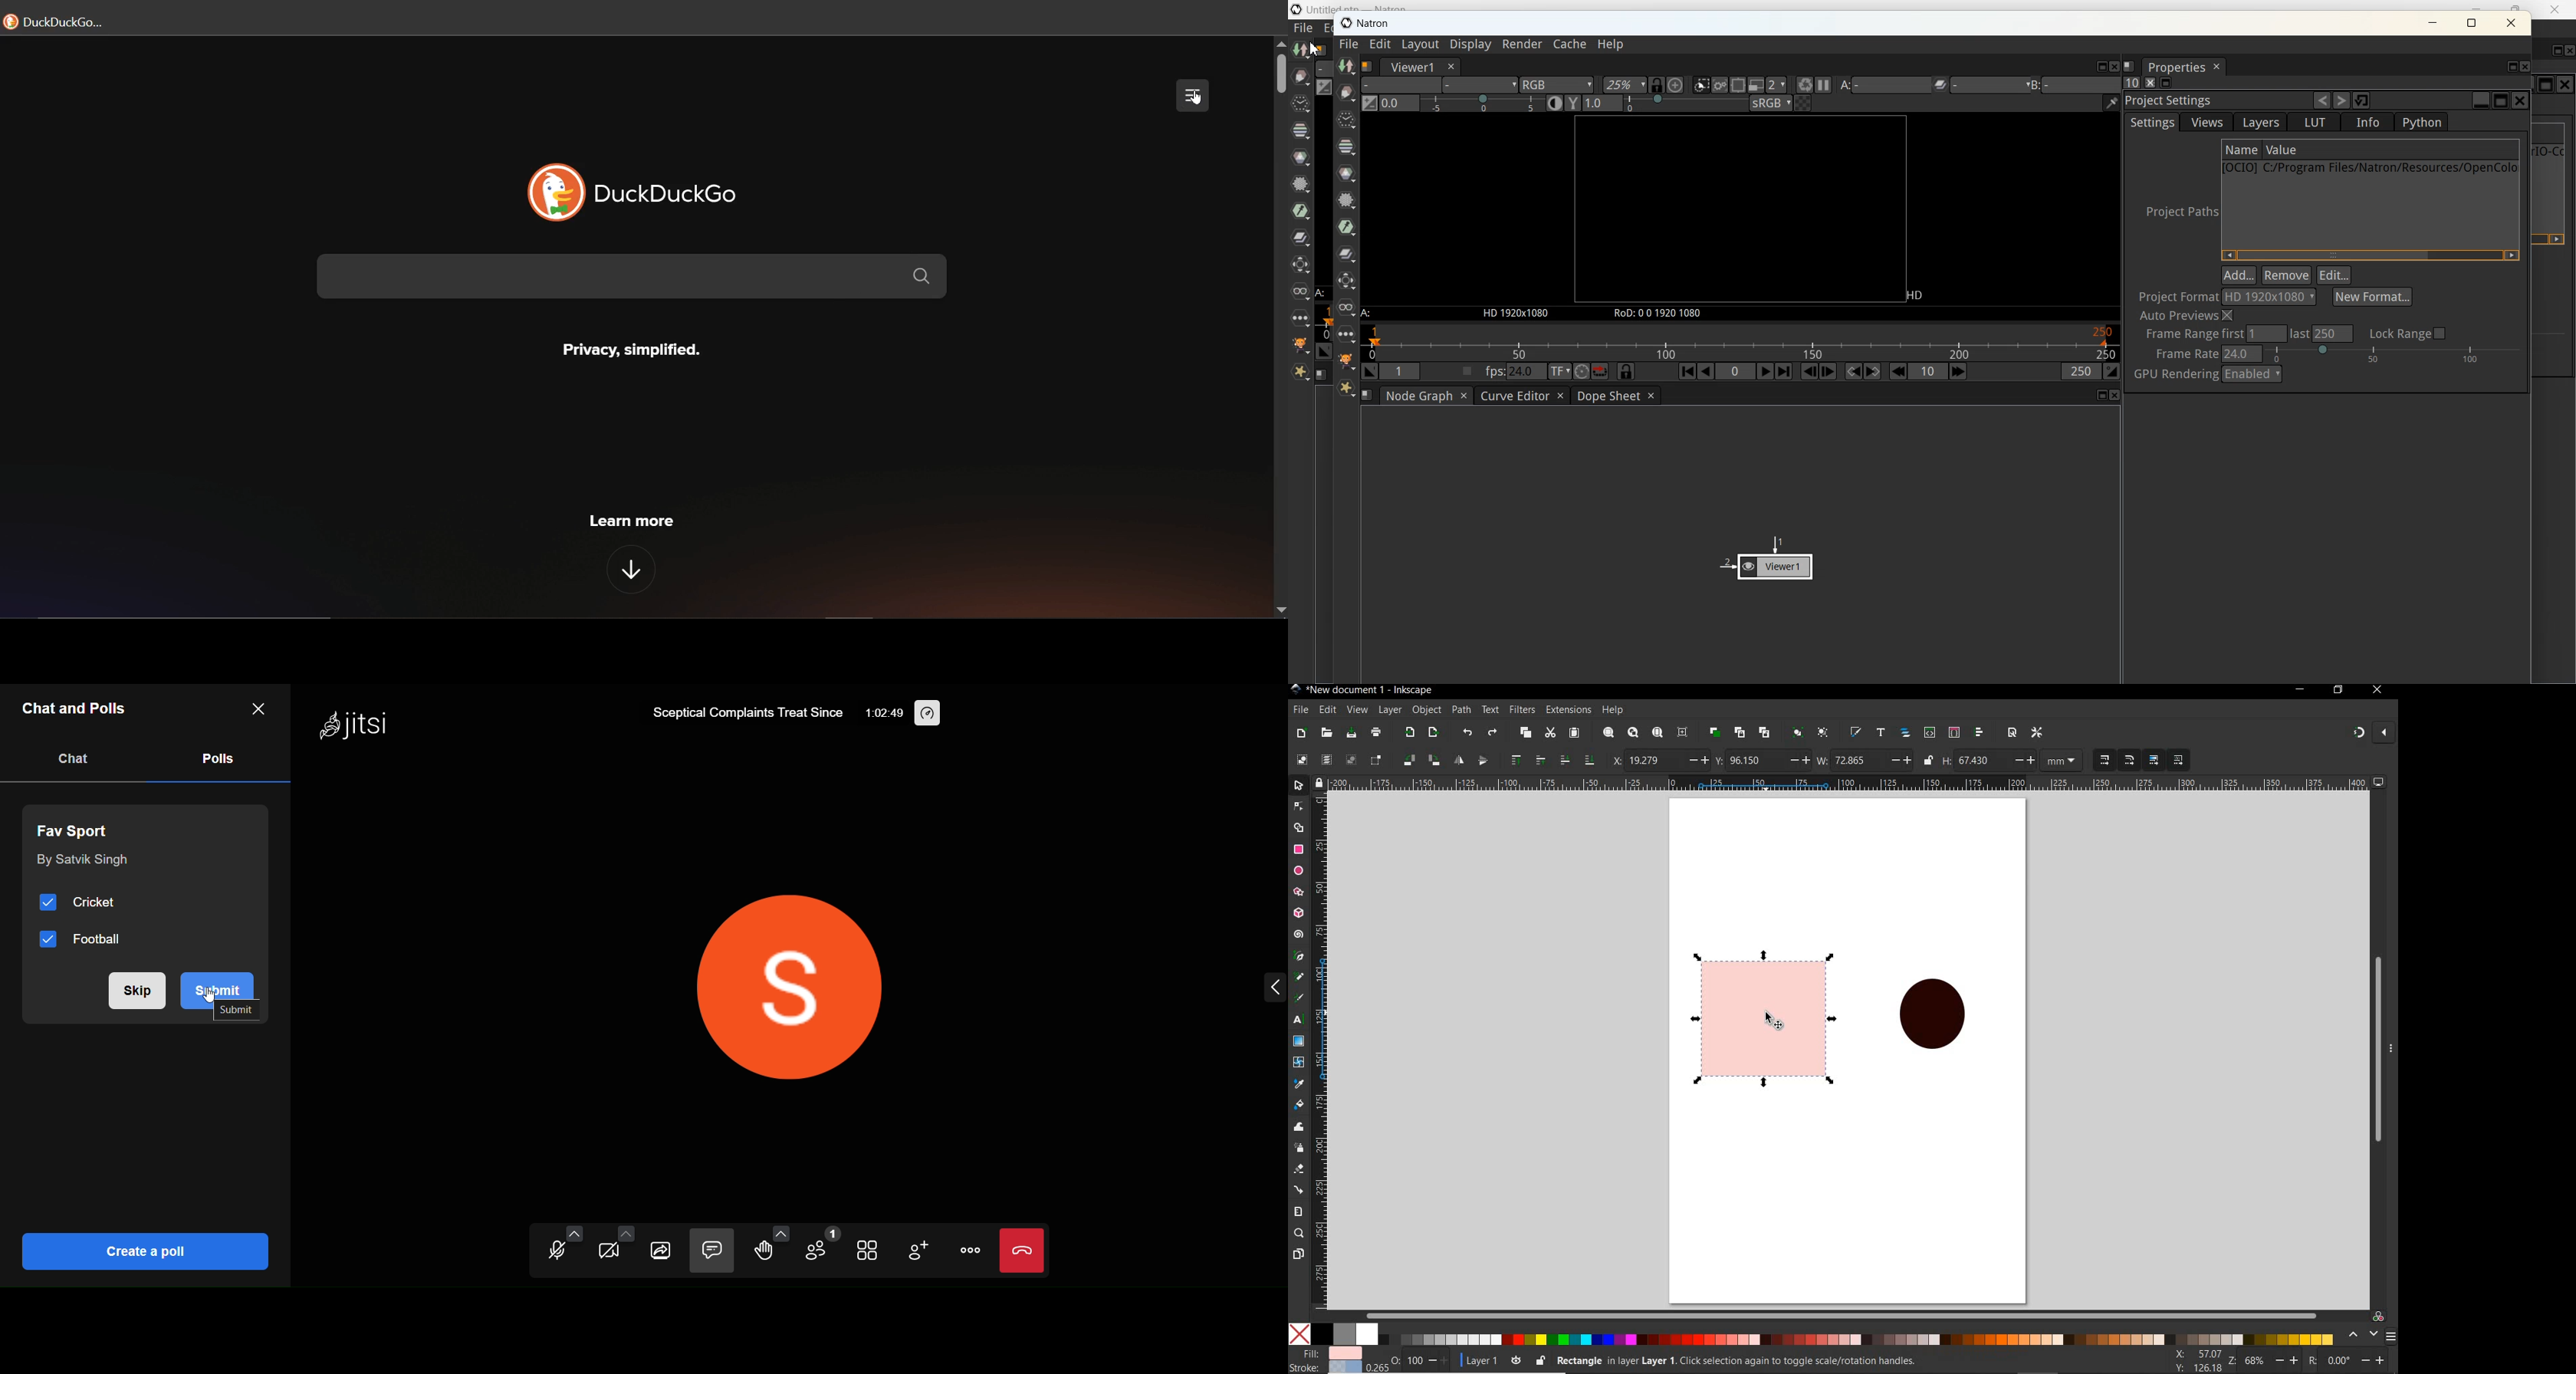 This screenshot has height=1400, width=2576. Describe the element at coordinates (1420, 759) in the screenshot. I see `object flip 90 clockwise` at that location.